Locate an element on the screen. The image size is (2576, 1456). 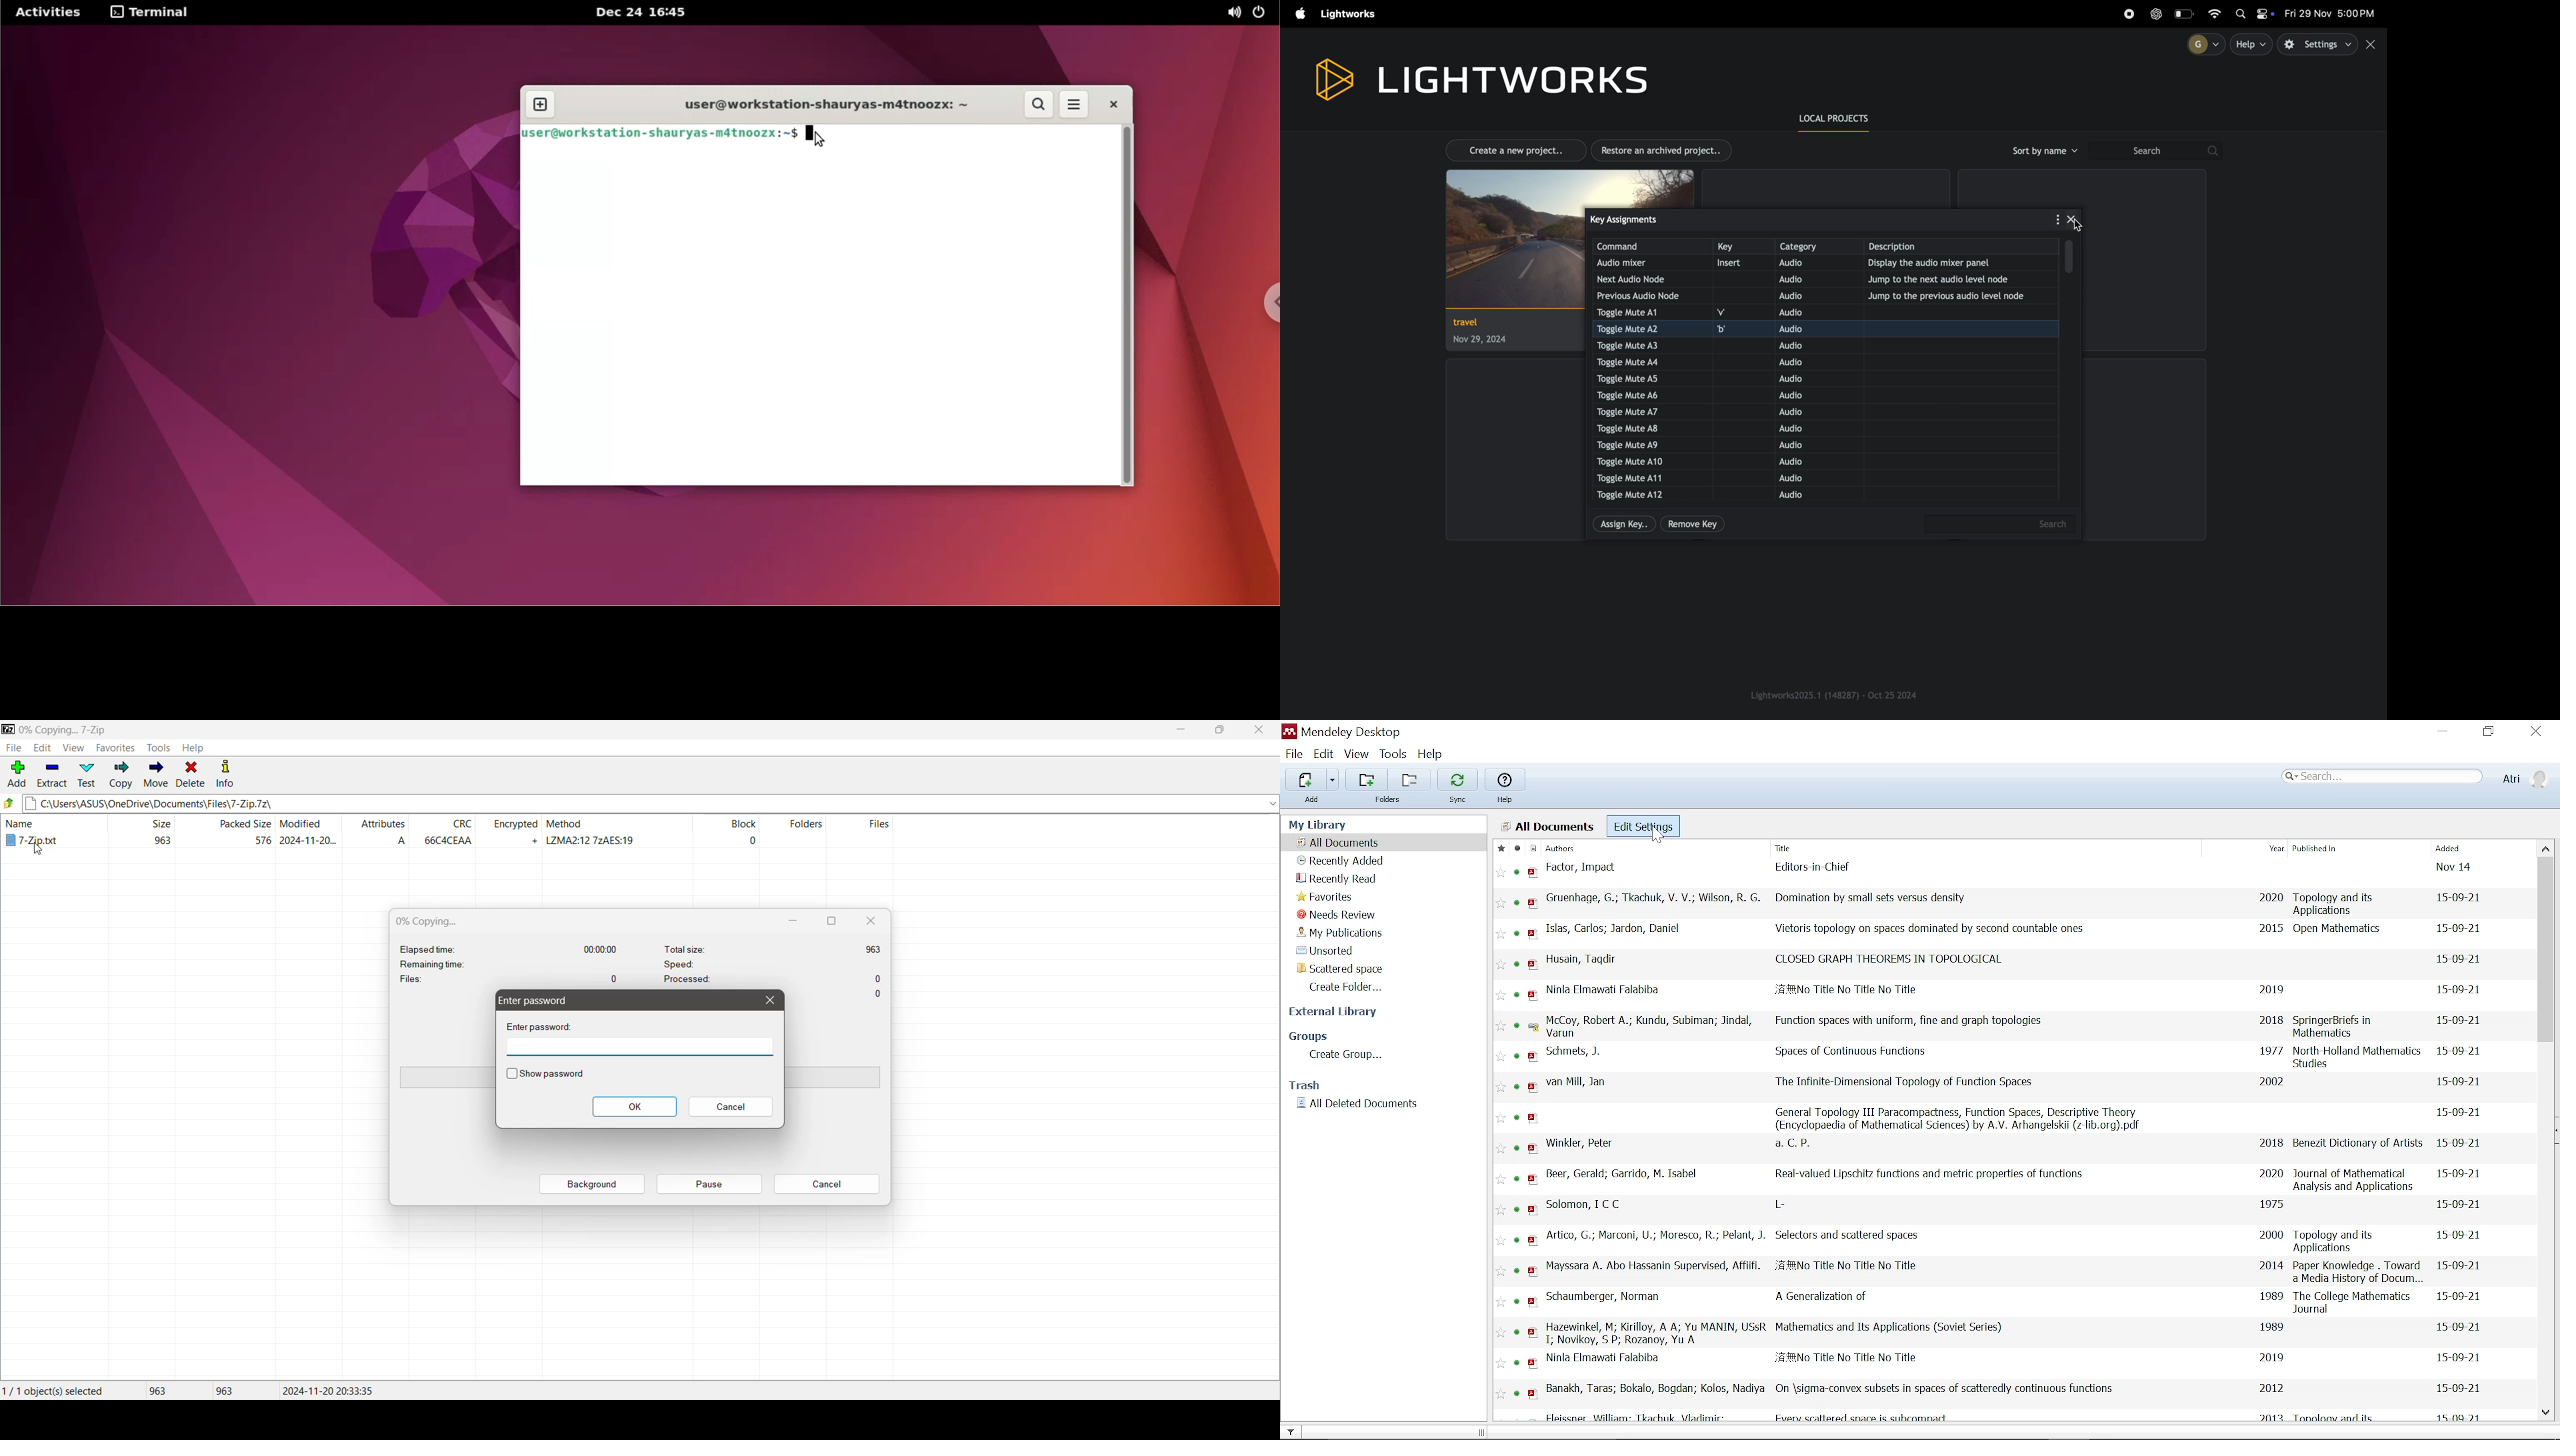
command is located at coordinates (1652, 246).